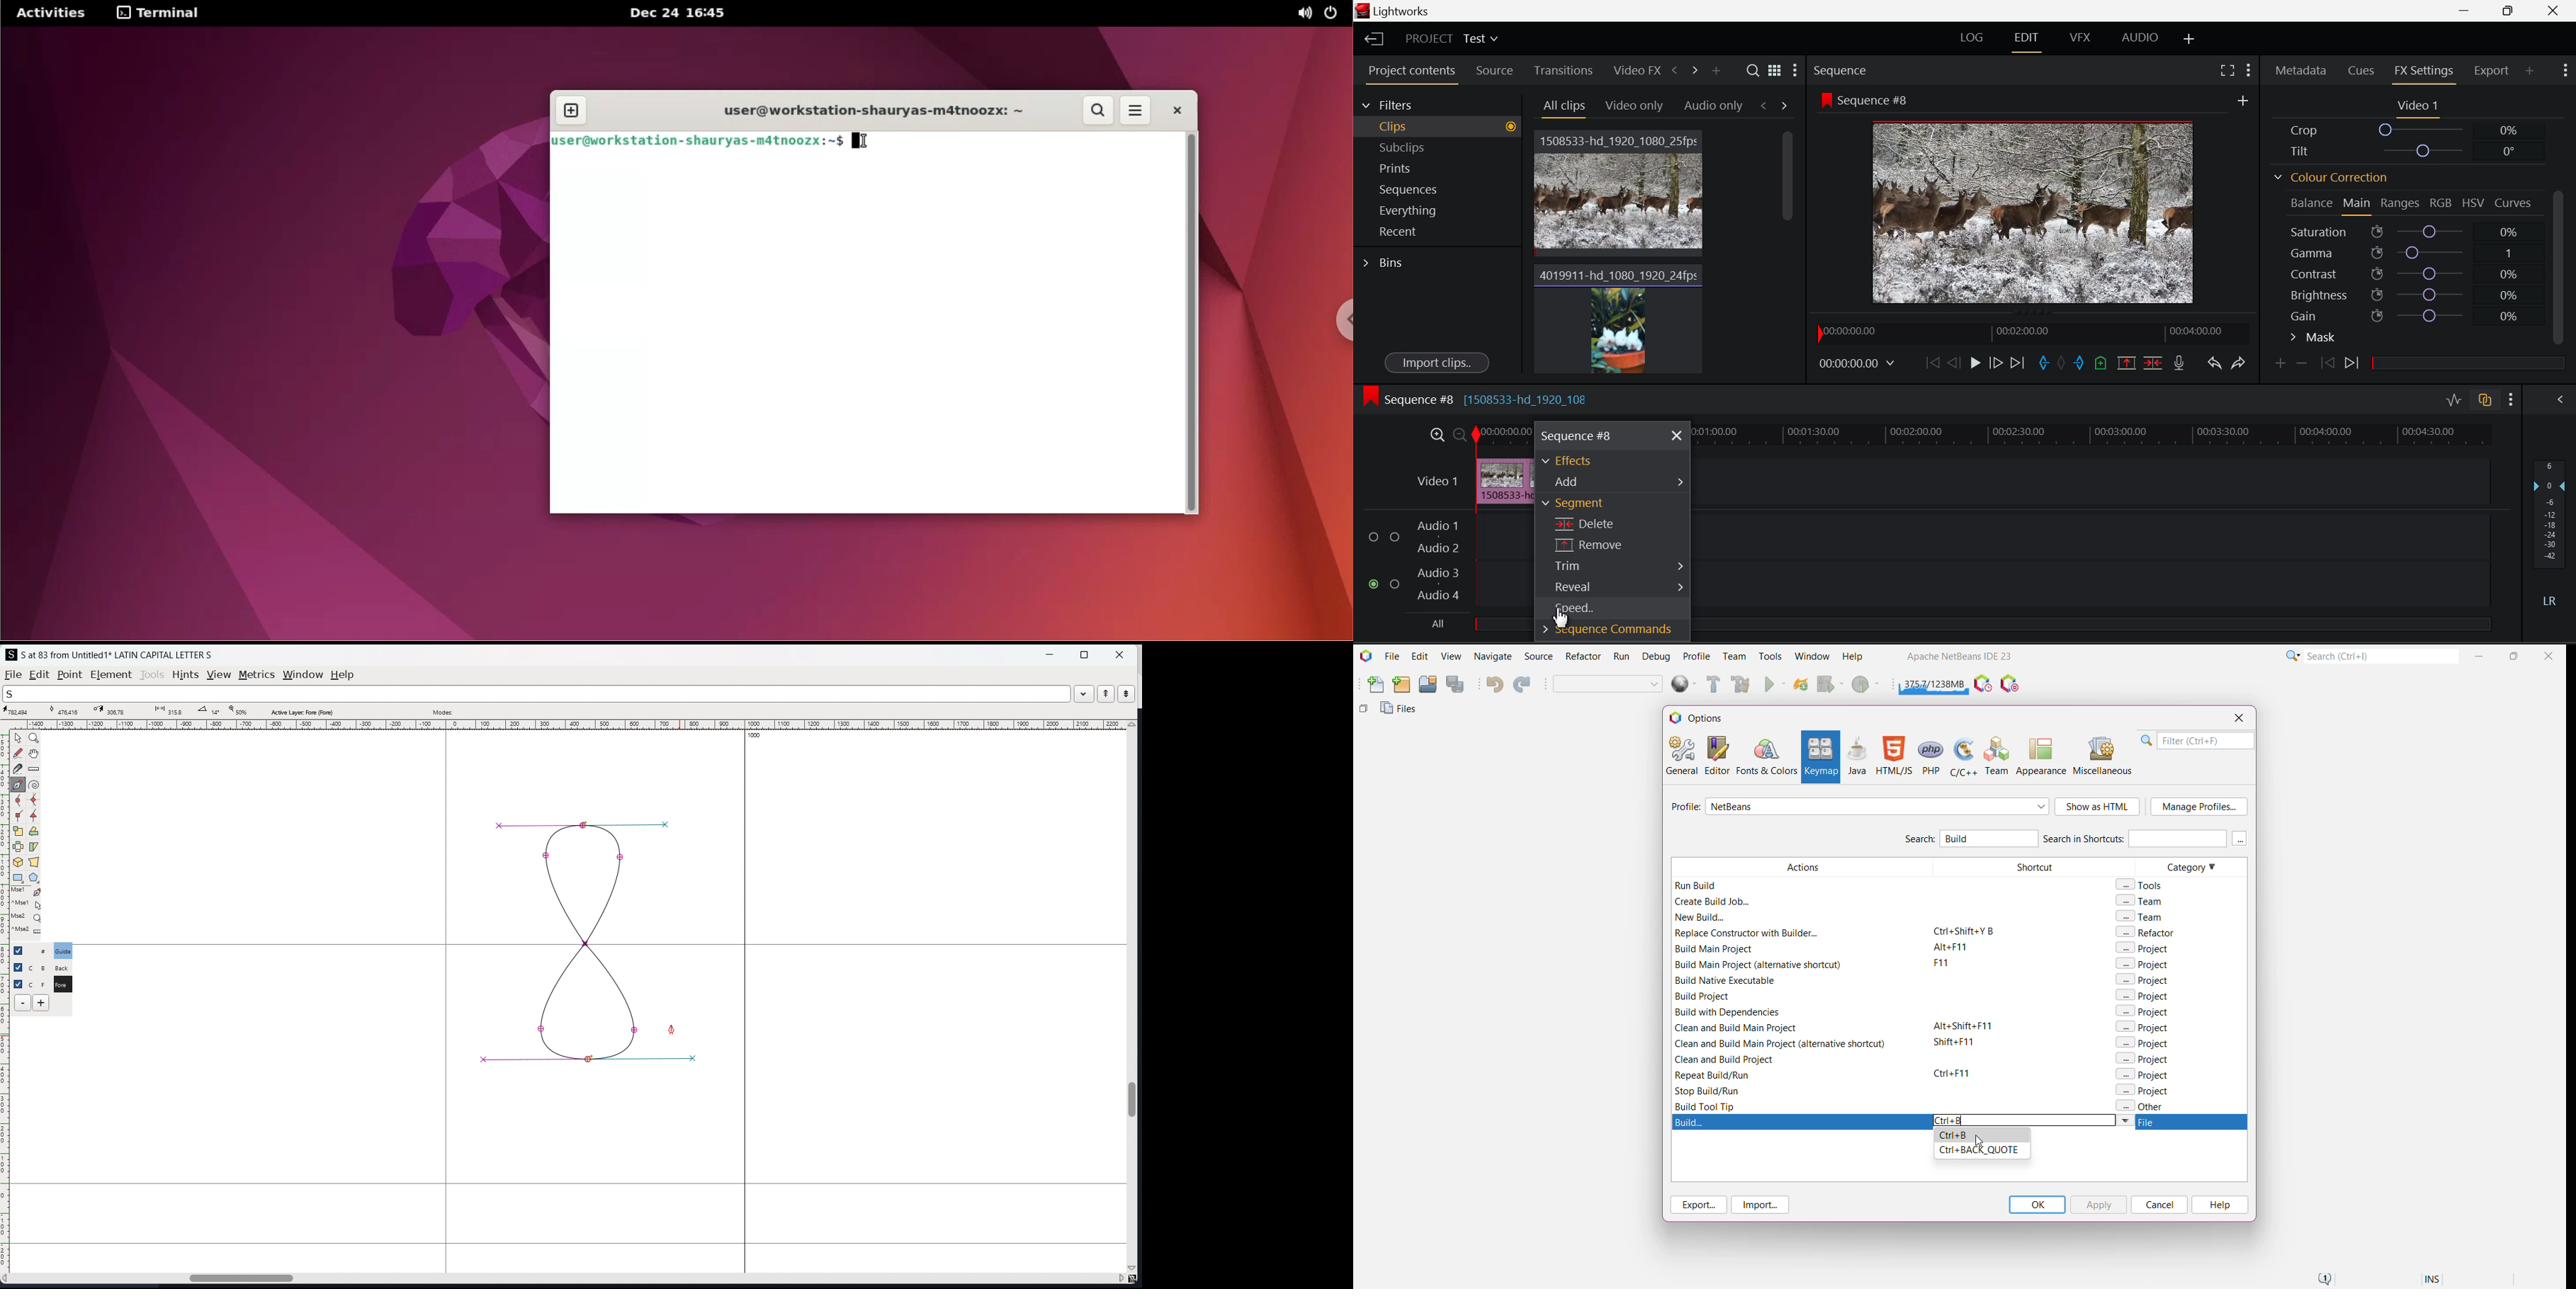 The height and width of the screenshot is (1316, 2576). What do you see at coordinates (2213, 365) in the screenshot?
I see `Undo` at bounding box center [2213, 365].